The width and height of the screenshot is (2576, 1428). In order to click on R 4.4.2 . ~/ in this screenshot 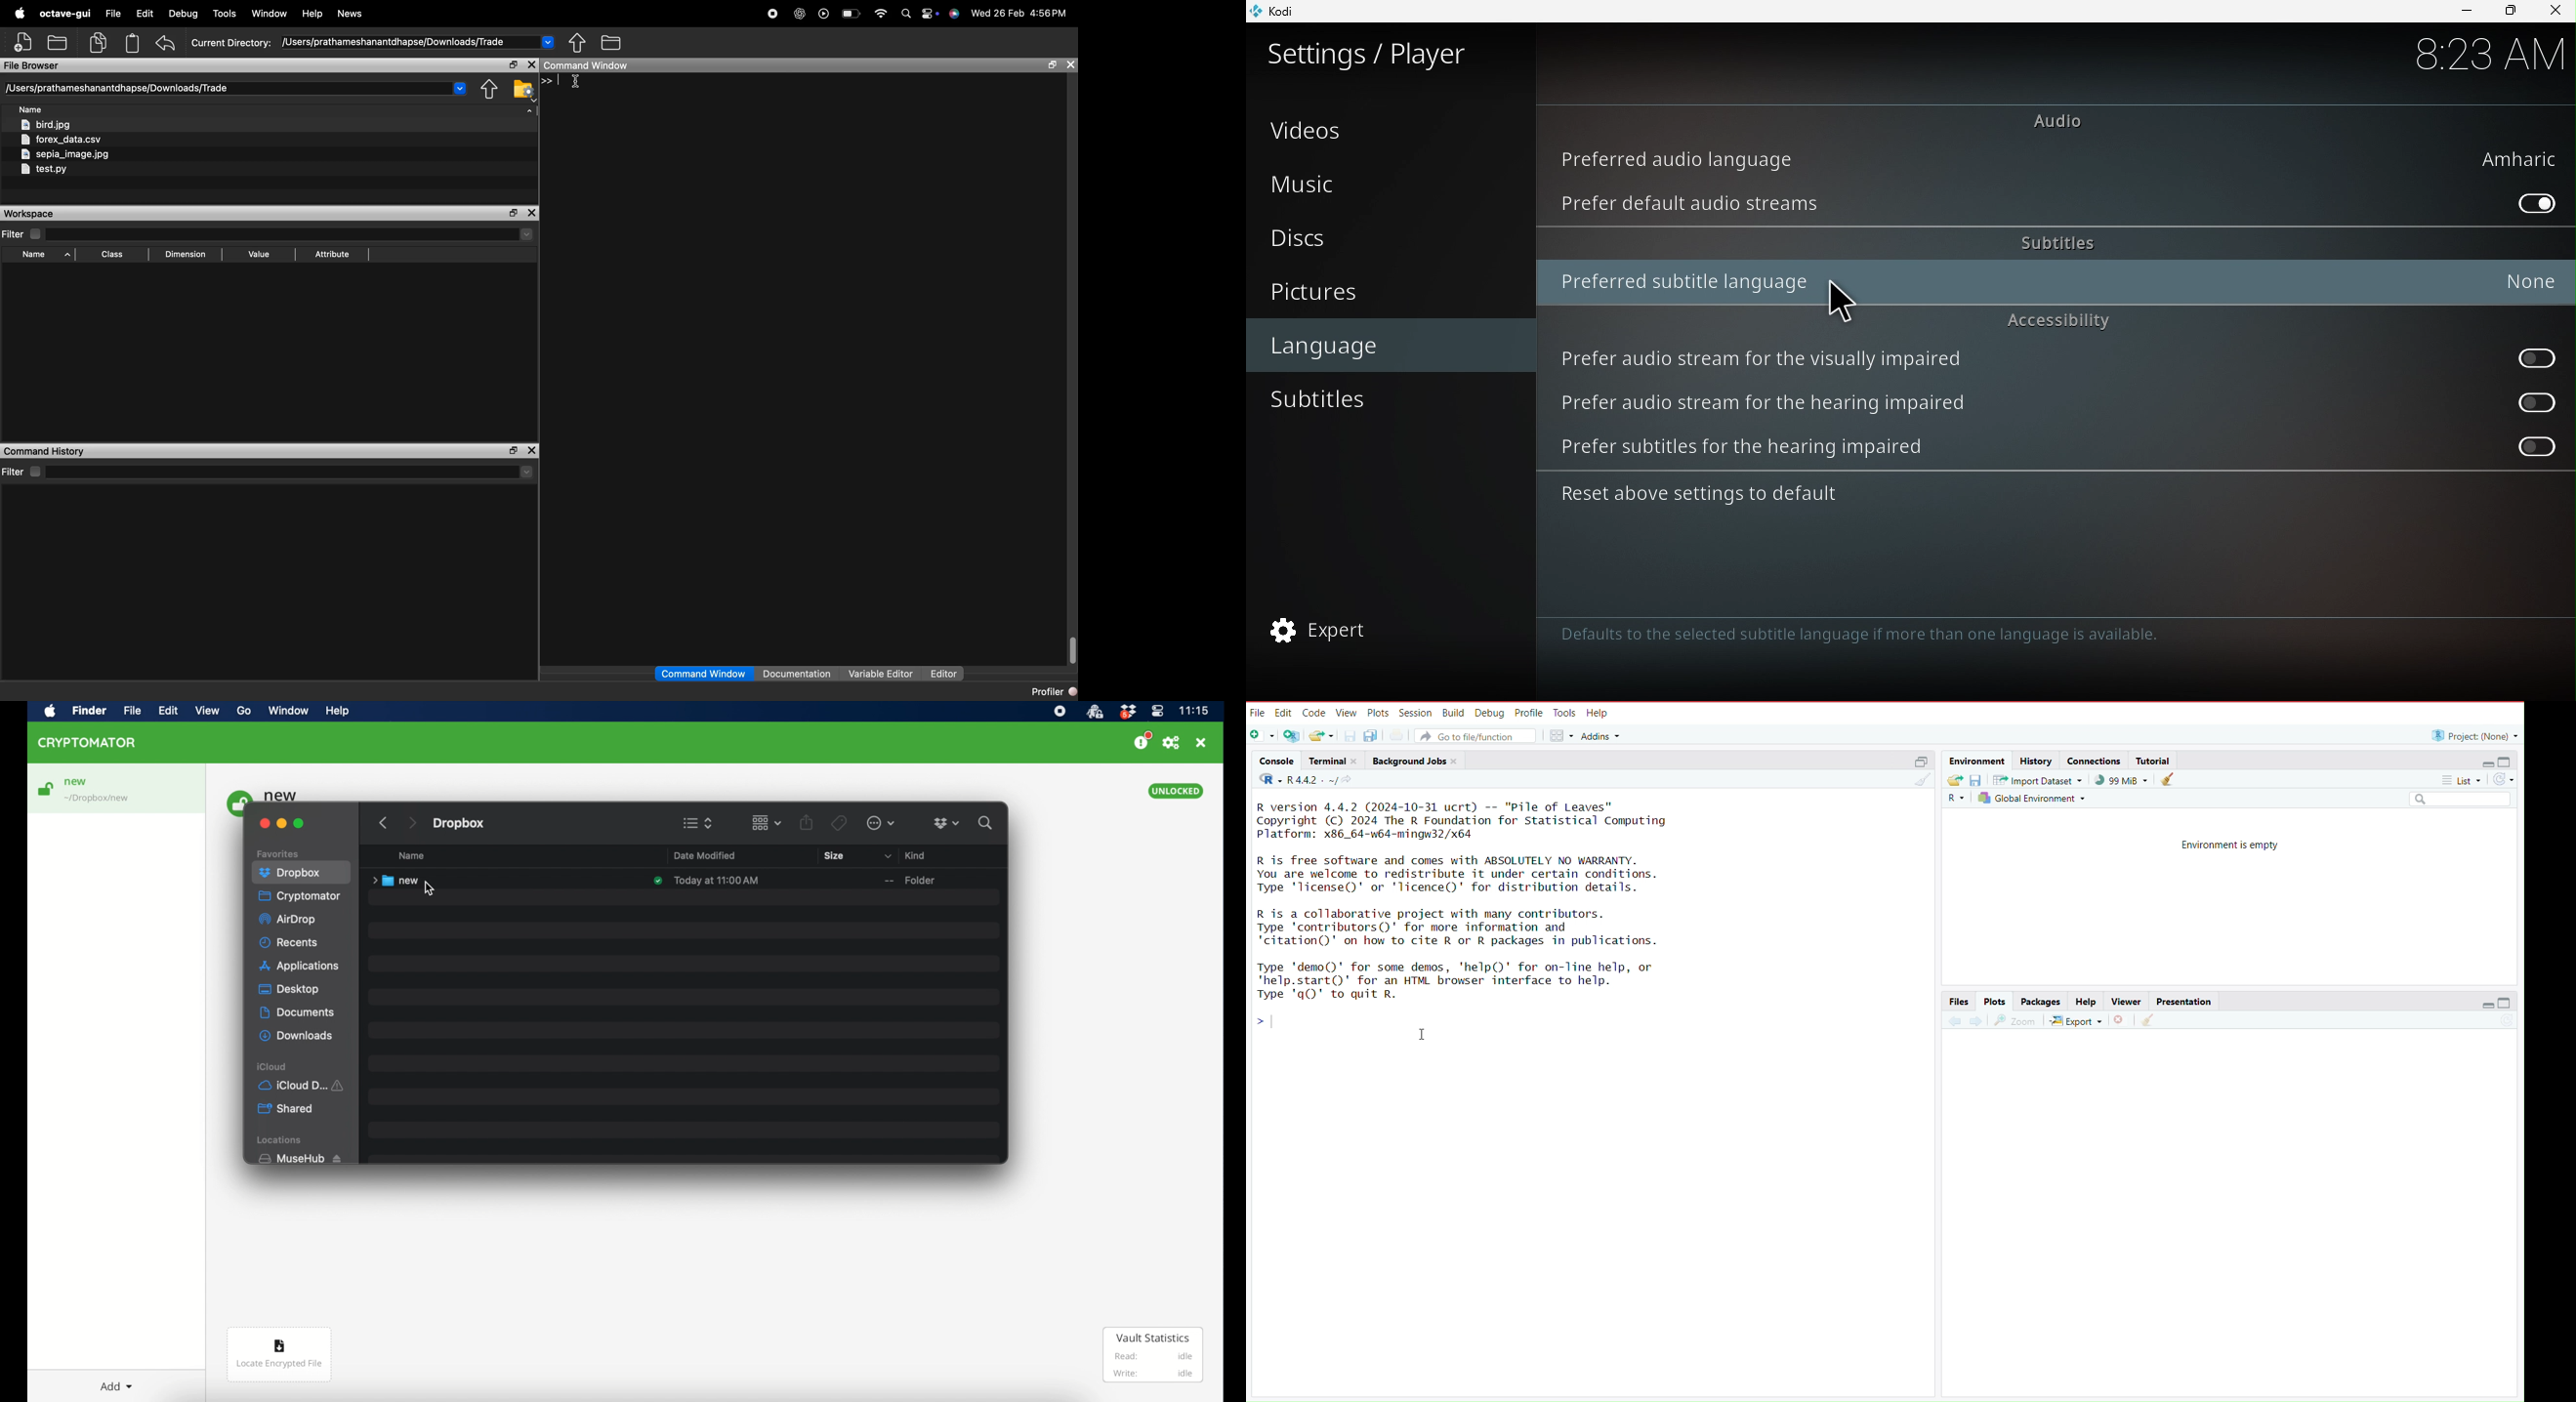, I will do `click(1313, 780)`.